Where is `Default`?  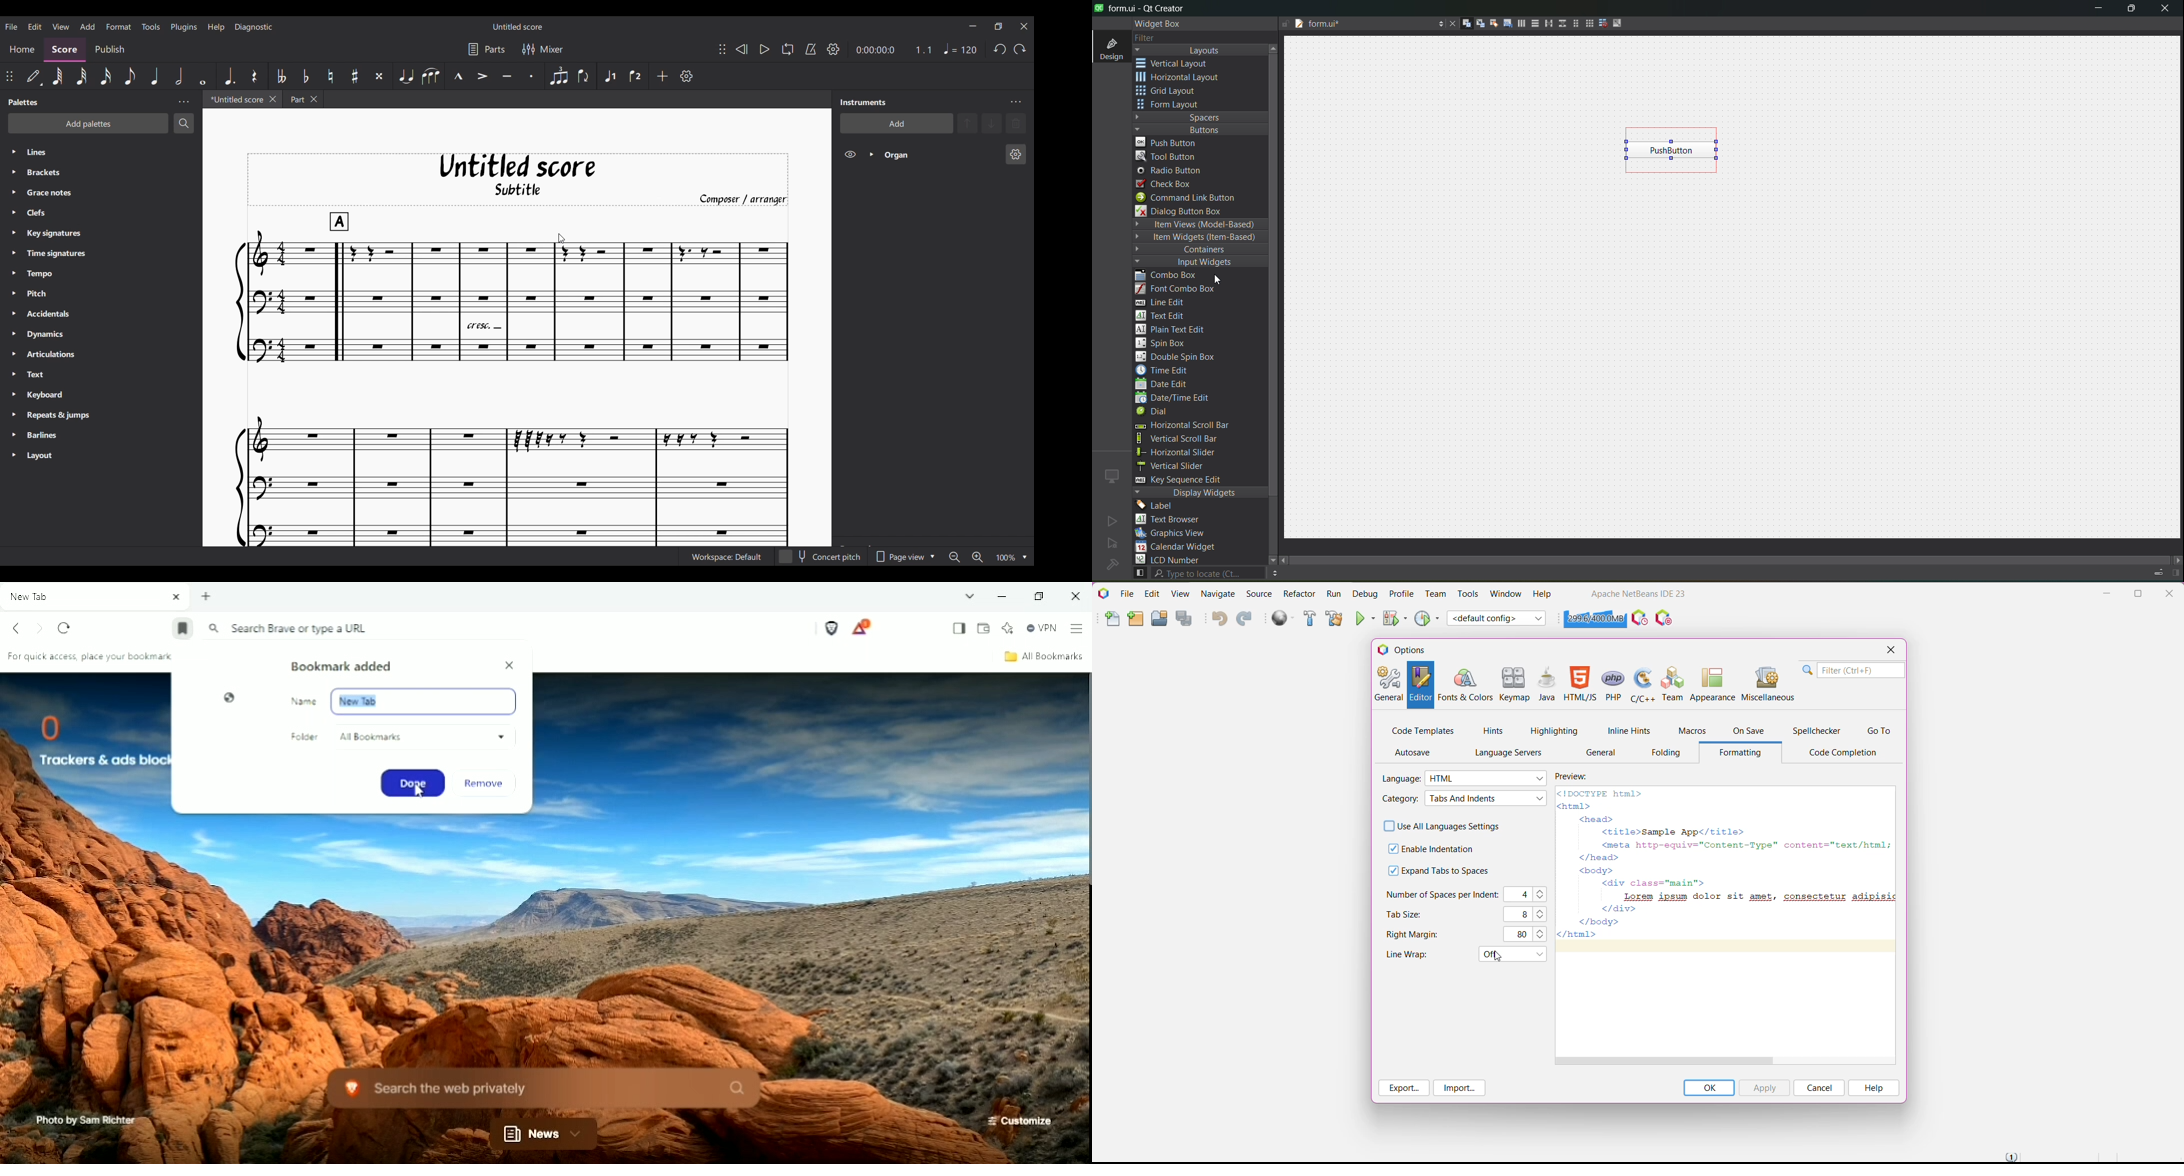
Default is located at coordinates (33, 75).